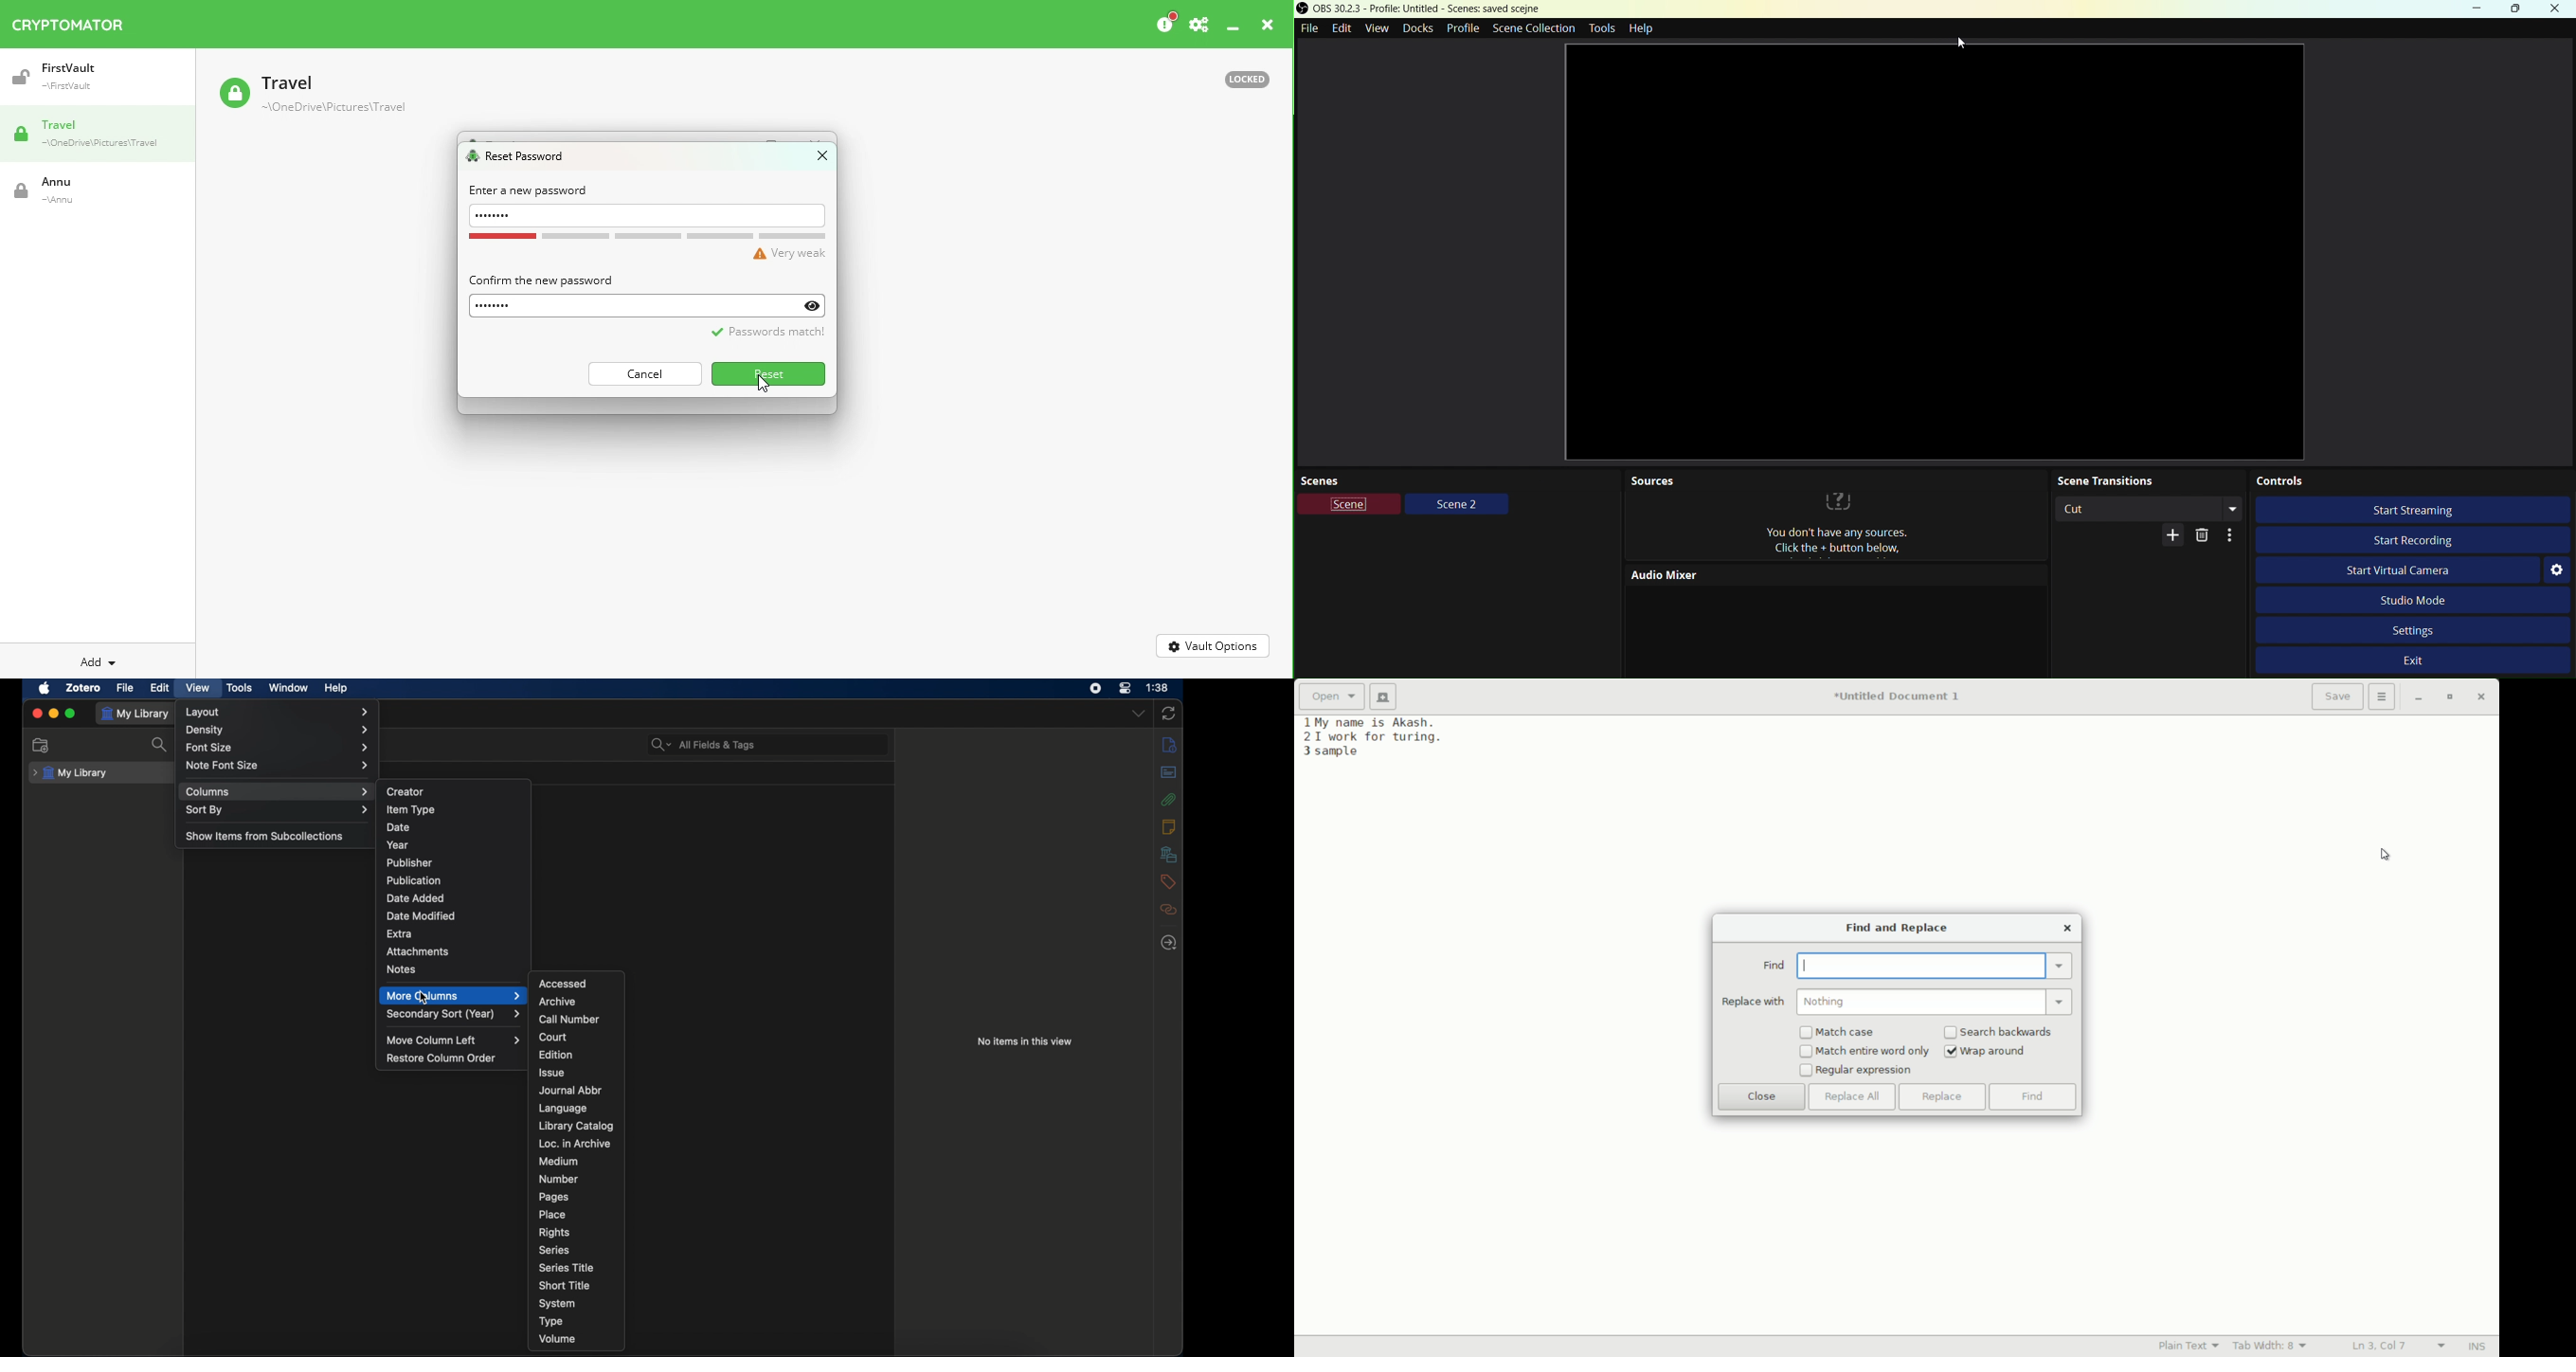  I want to click on Close, so click(2557, 9).